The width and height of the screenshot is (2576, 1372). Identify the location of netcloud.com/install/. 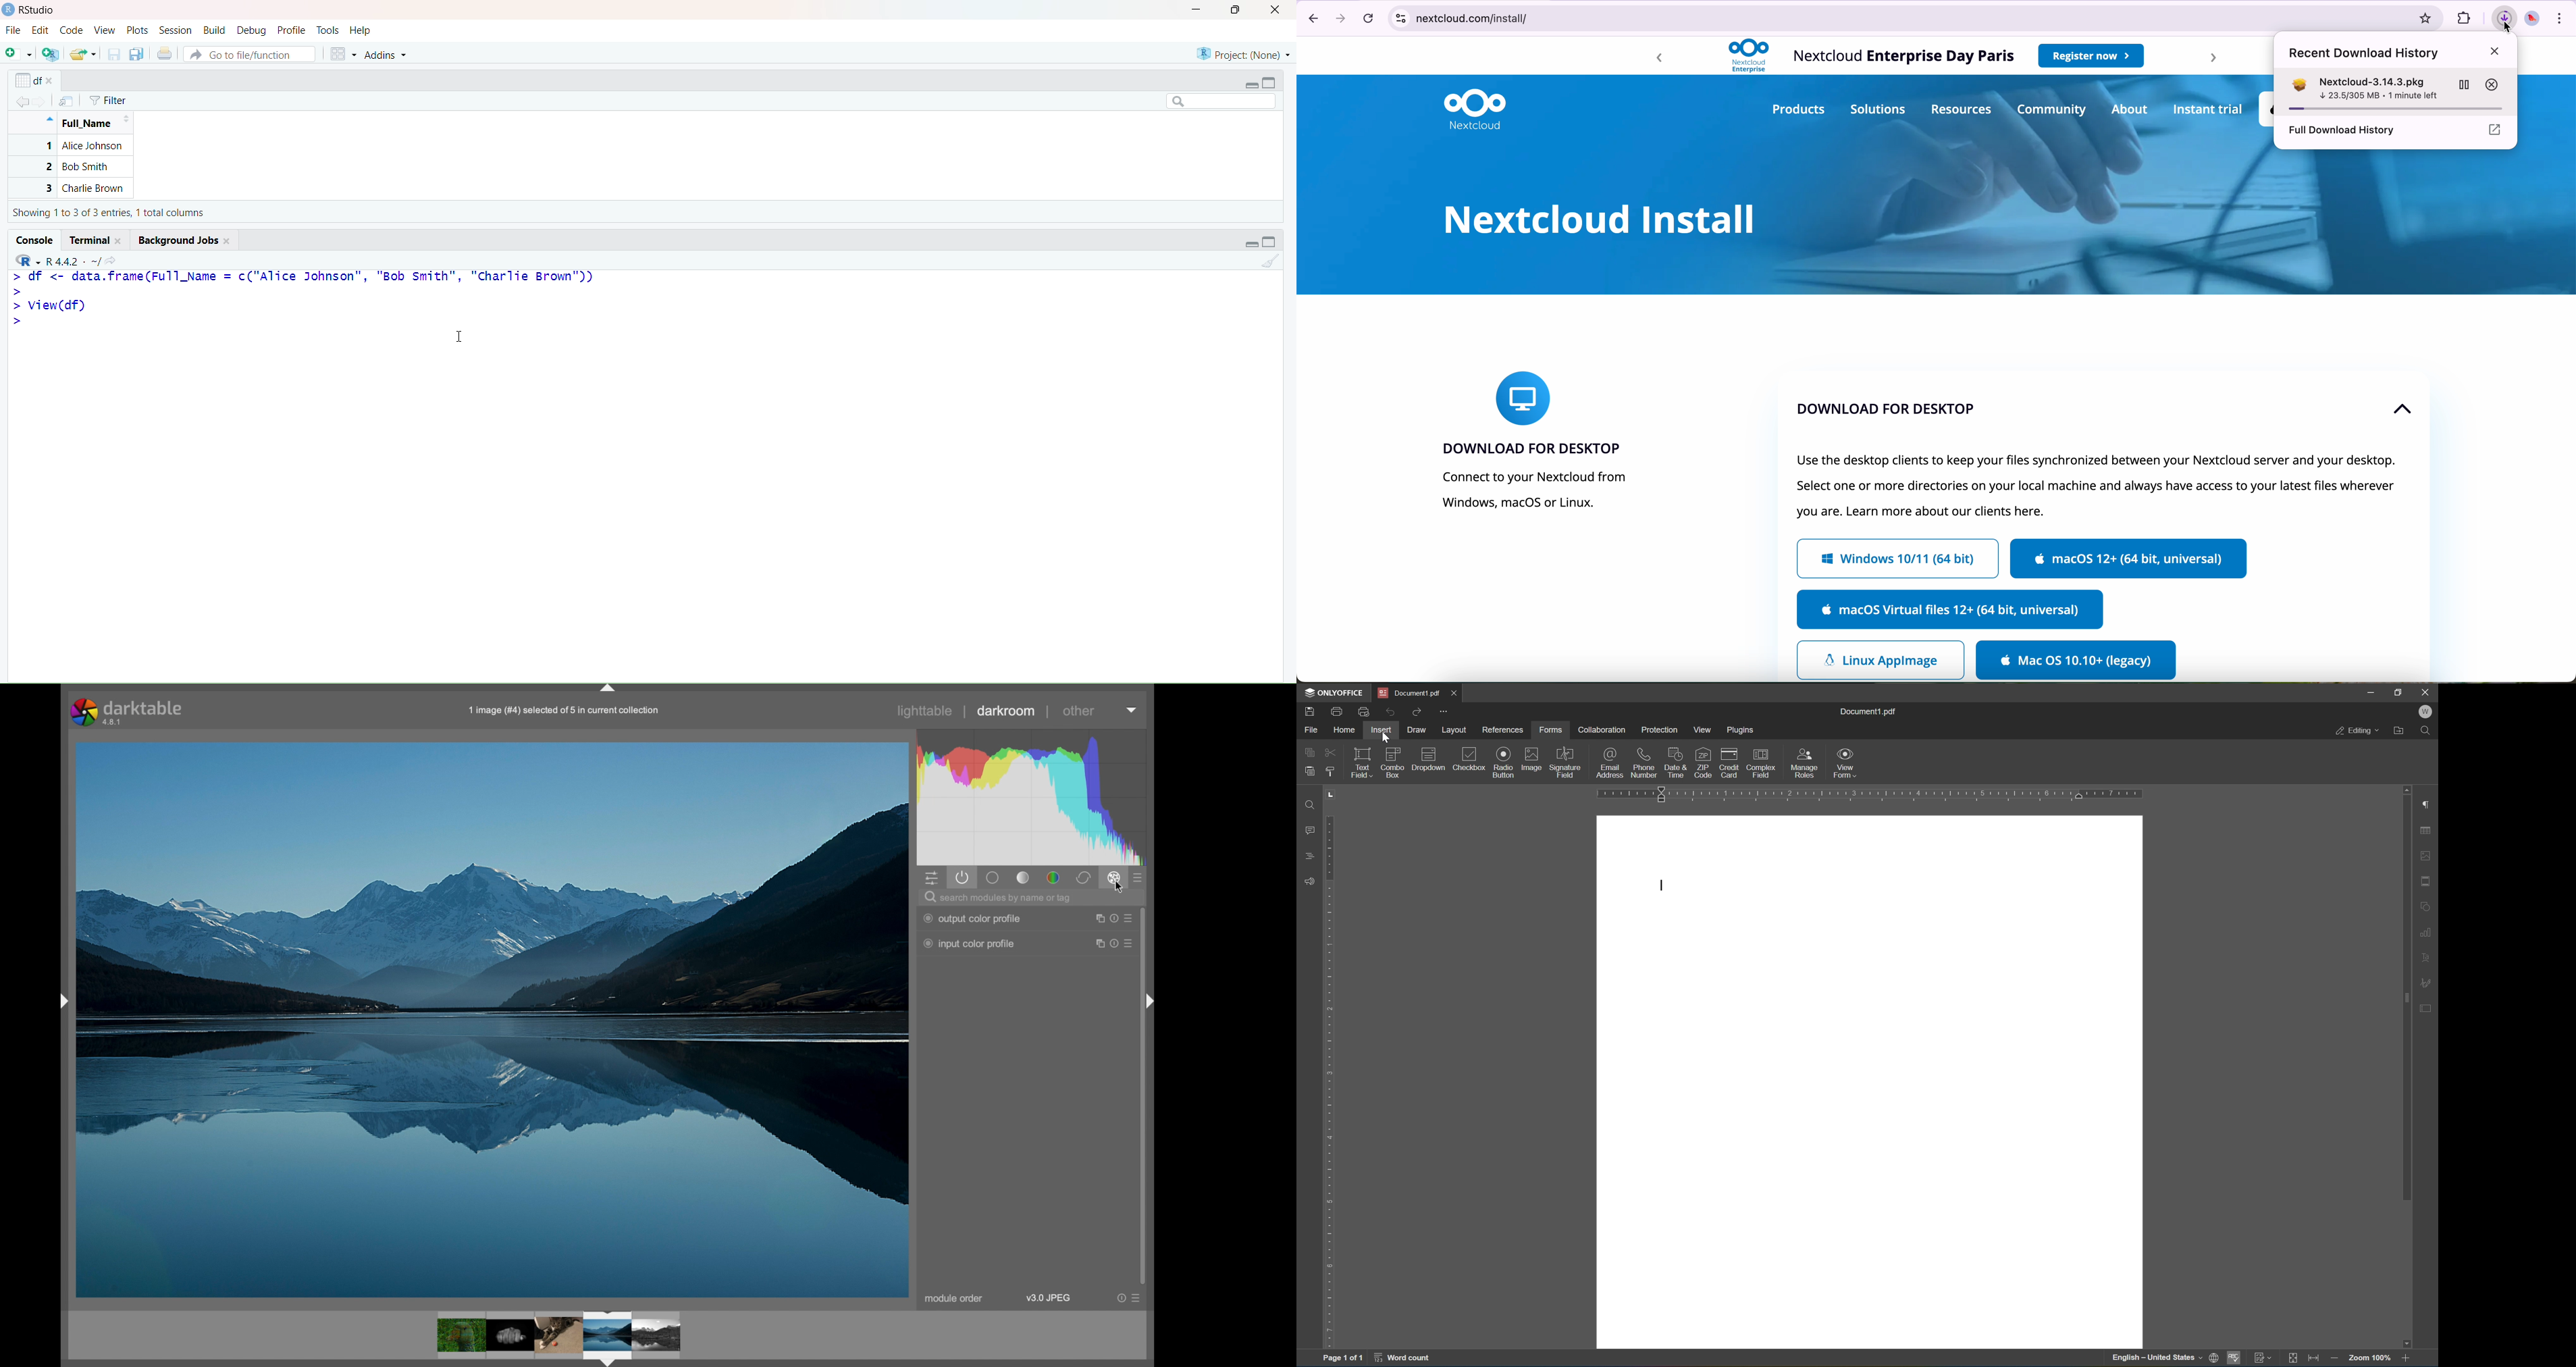
(1889, 19).